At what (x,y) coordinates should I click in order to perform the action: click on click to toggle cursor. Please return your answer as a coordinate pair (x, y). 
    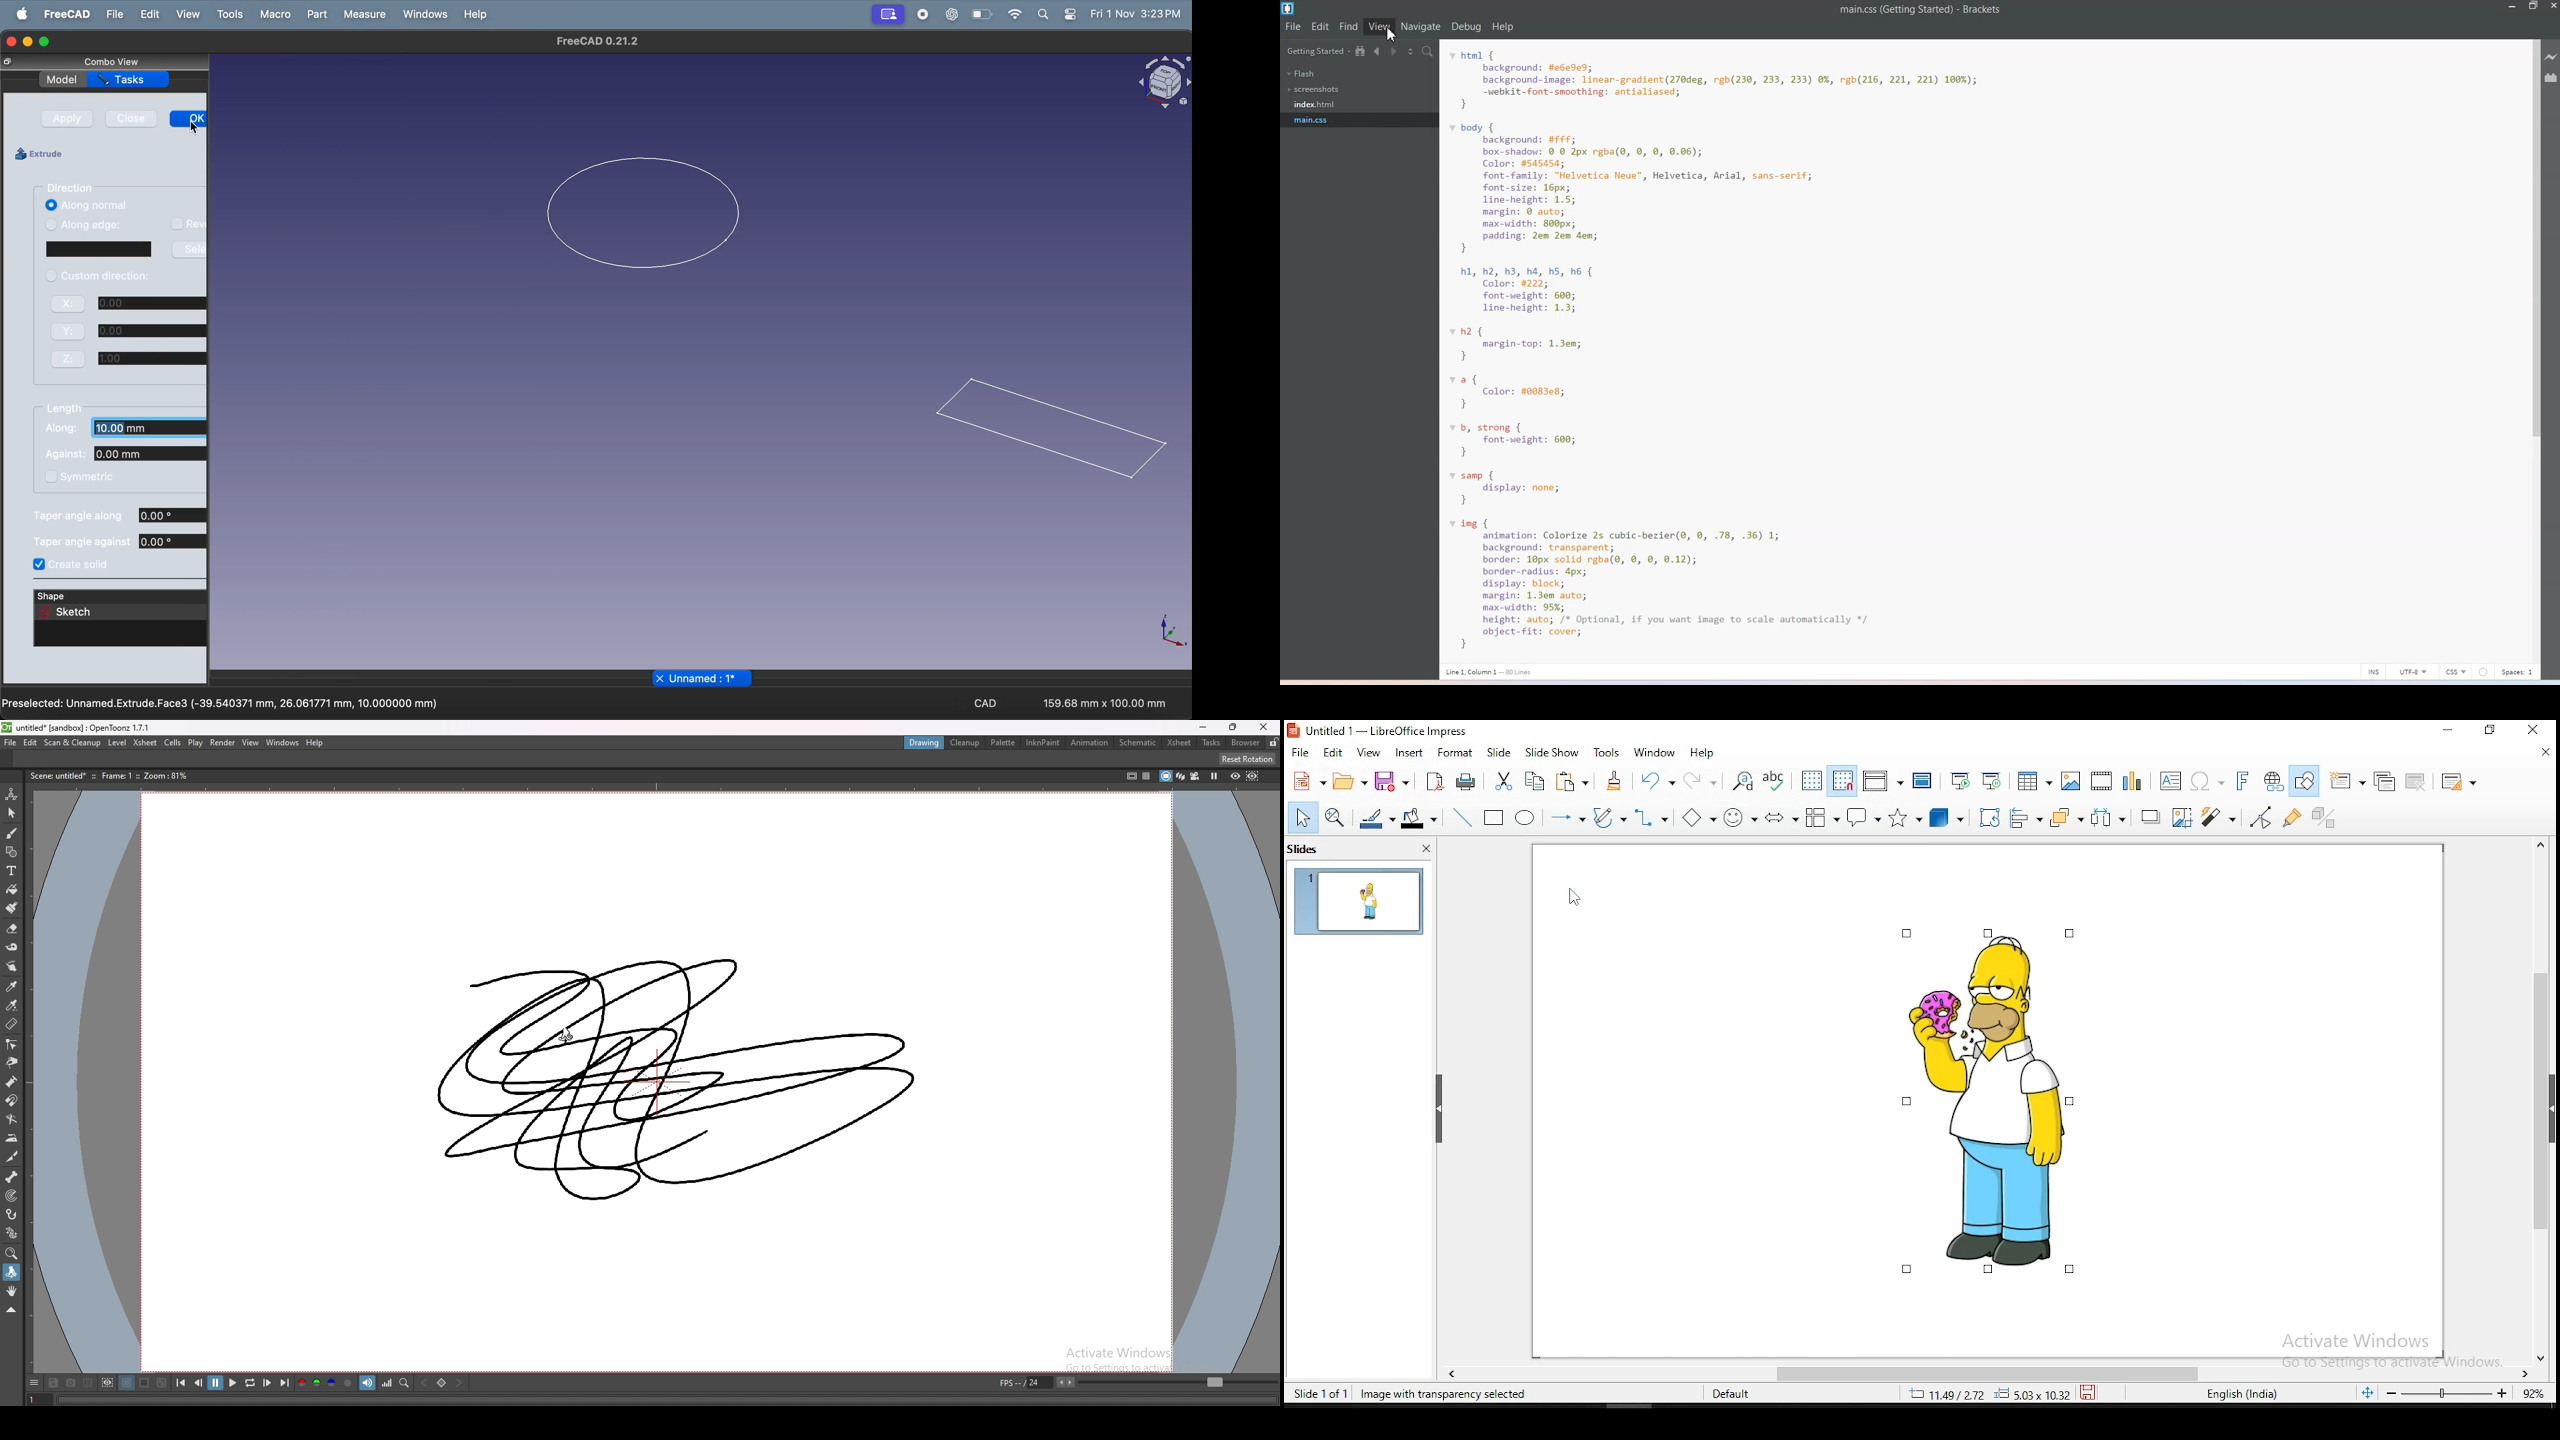
    Looking at the image, I should click on (2373, 672).